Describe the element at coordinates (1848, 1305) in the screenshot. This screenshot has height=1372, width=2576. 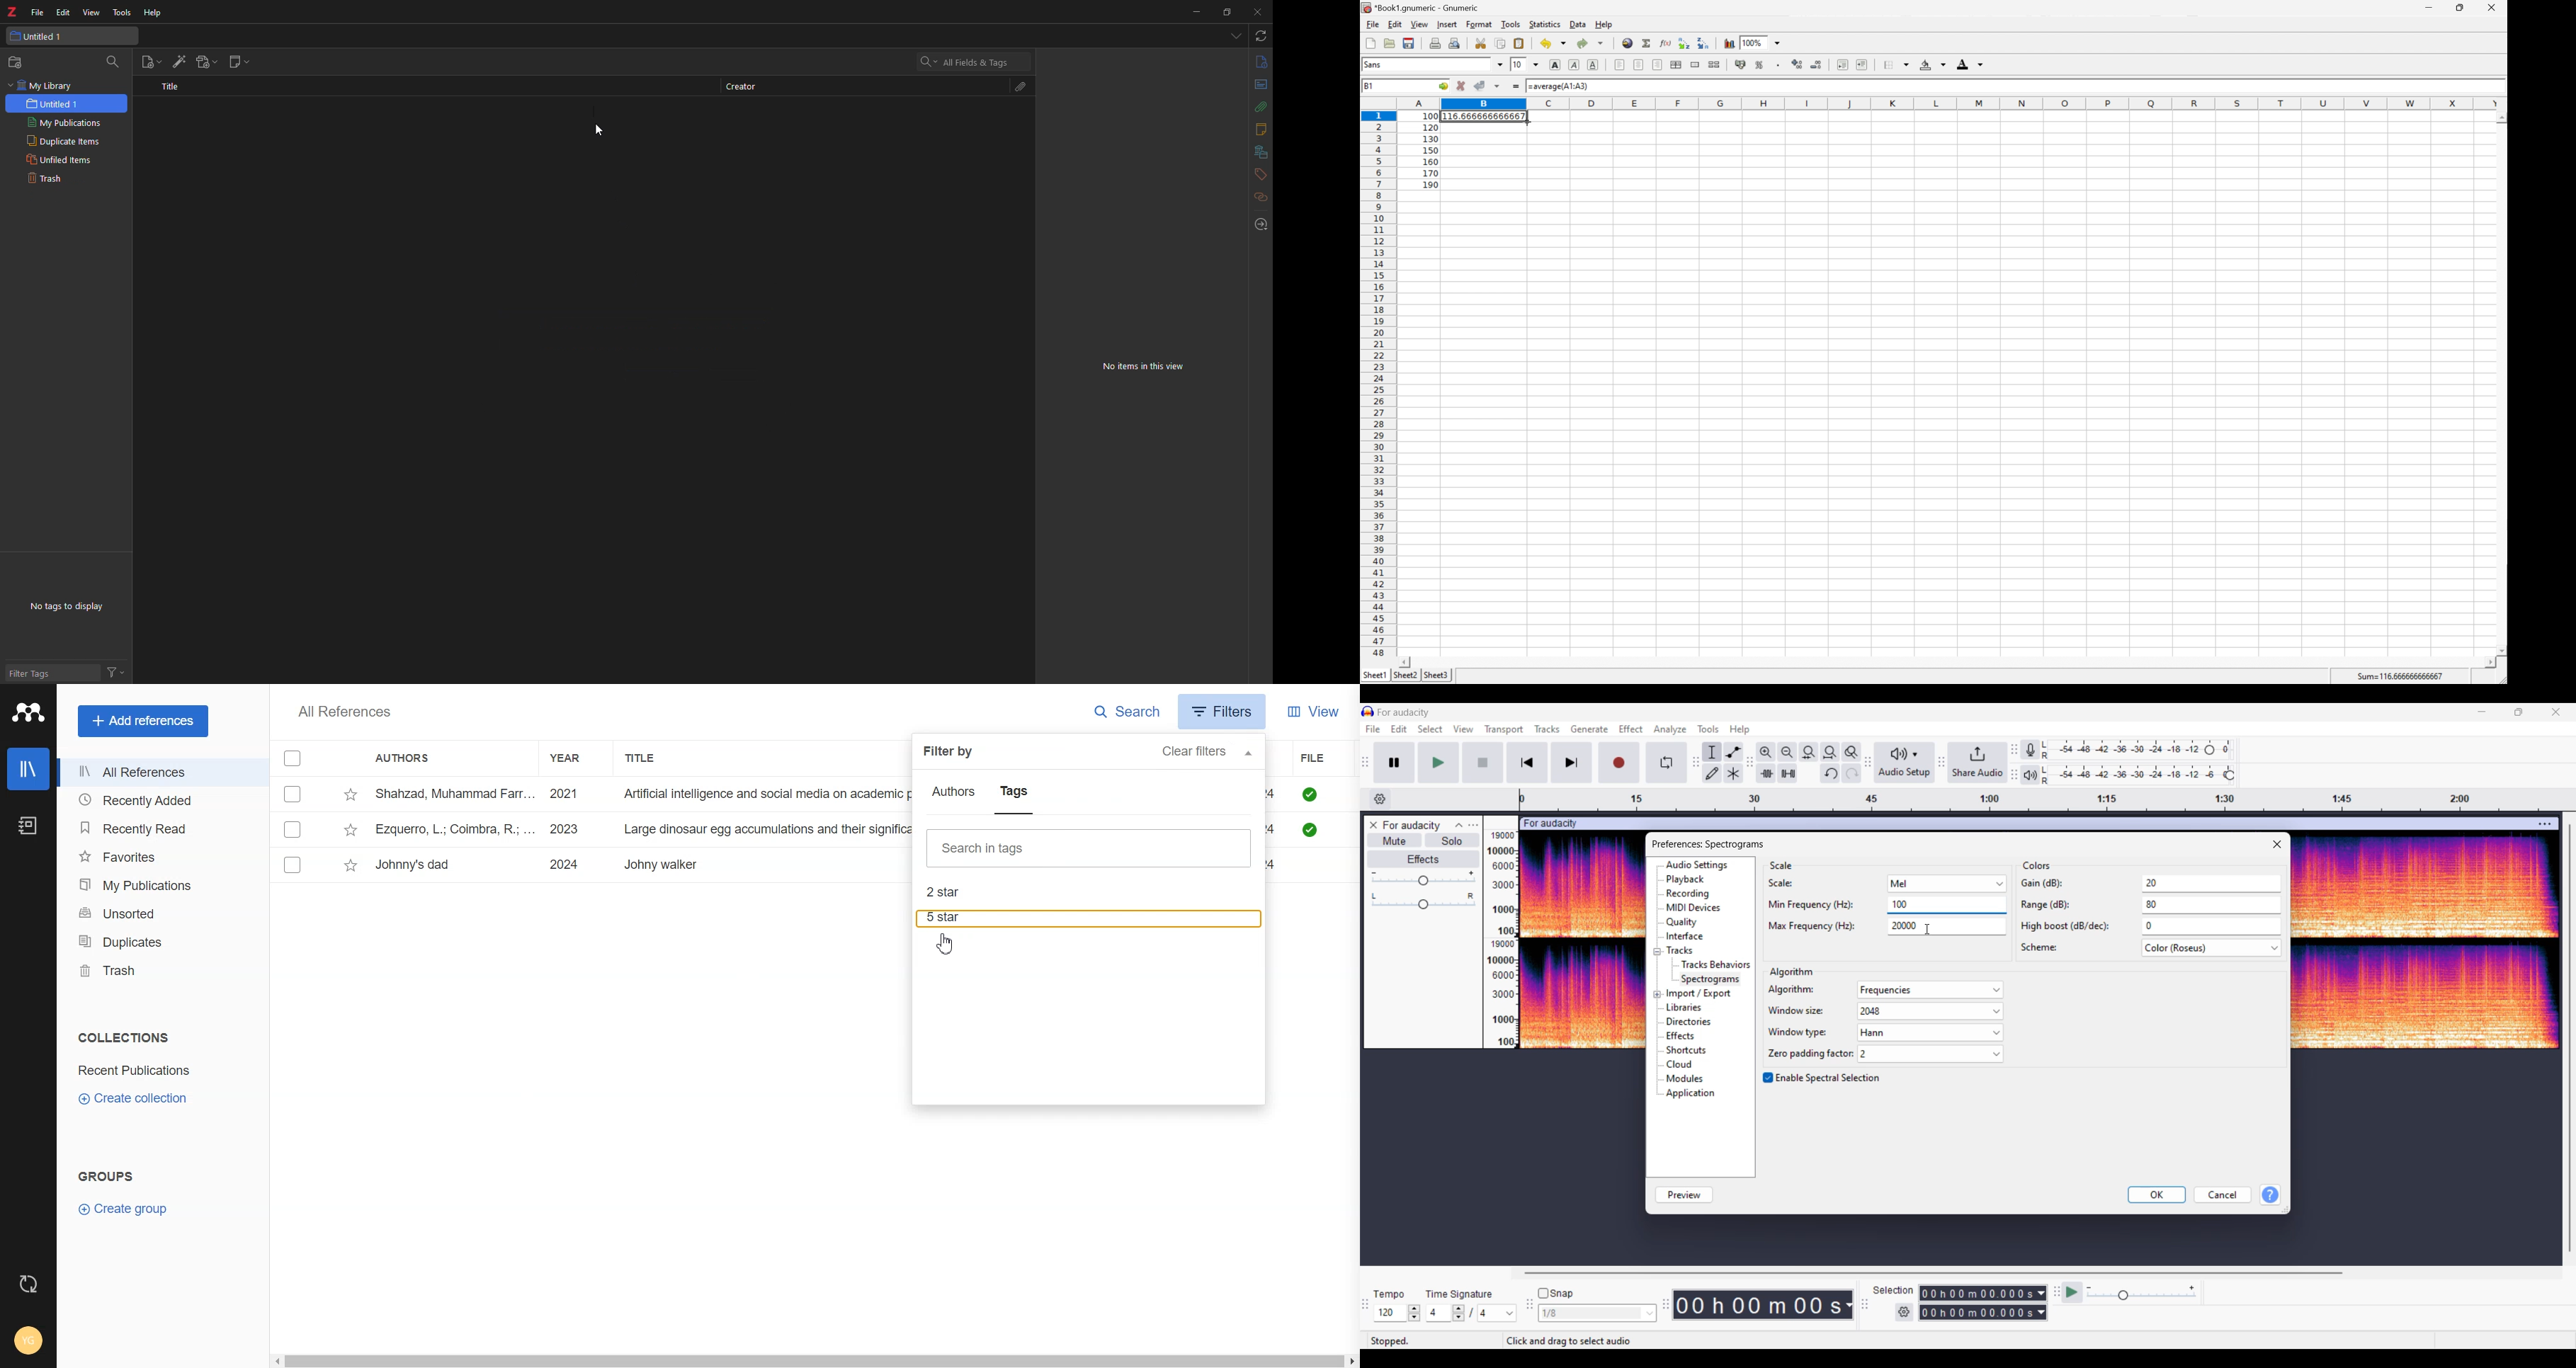
I see `Duration measurement options` at that location.